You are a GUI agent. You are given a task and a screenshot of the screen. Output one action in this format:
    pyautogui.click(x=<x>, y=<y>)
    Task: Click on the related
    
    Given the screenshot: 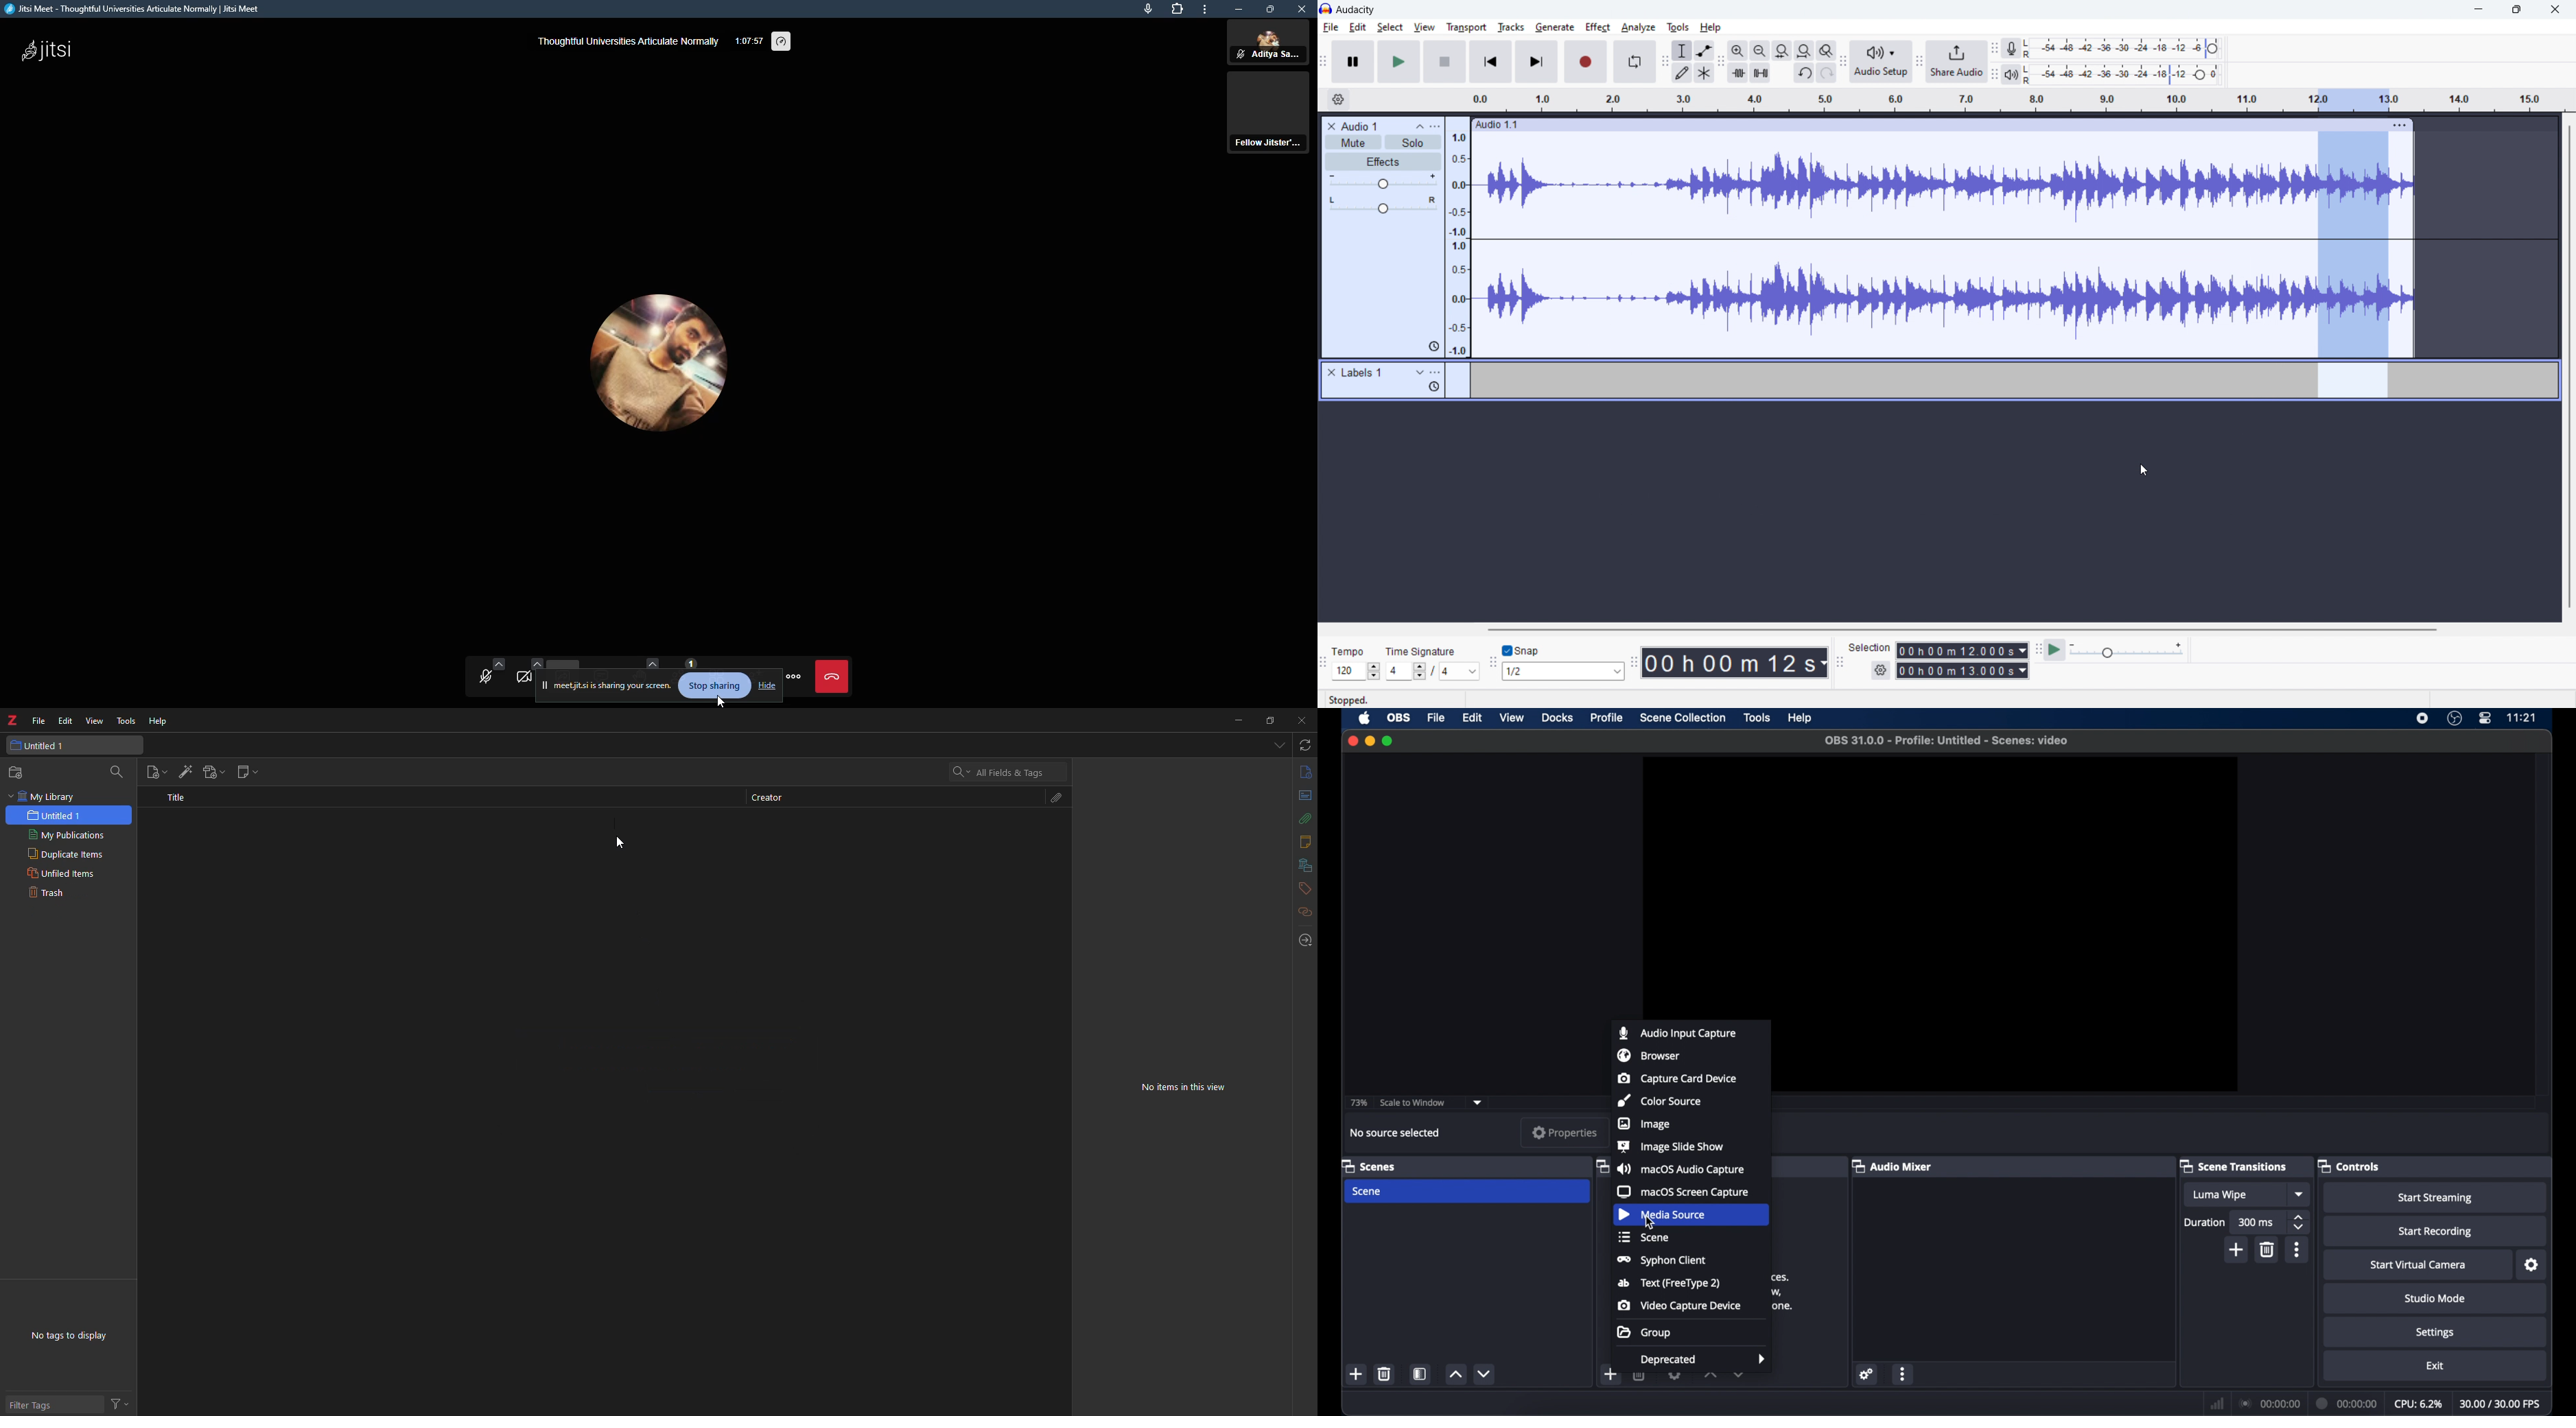 What is the action you would take?
    pyautogui.click(x=1304, y=912)
    